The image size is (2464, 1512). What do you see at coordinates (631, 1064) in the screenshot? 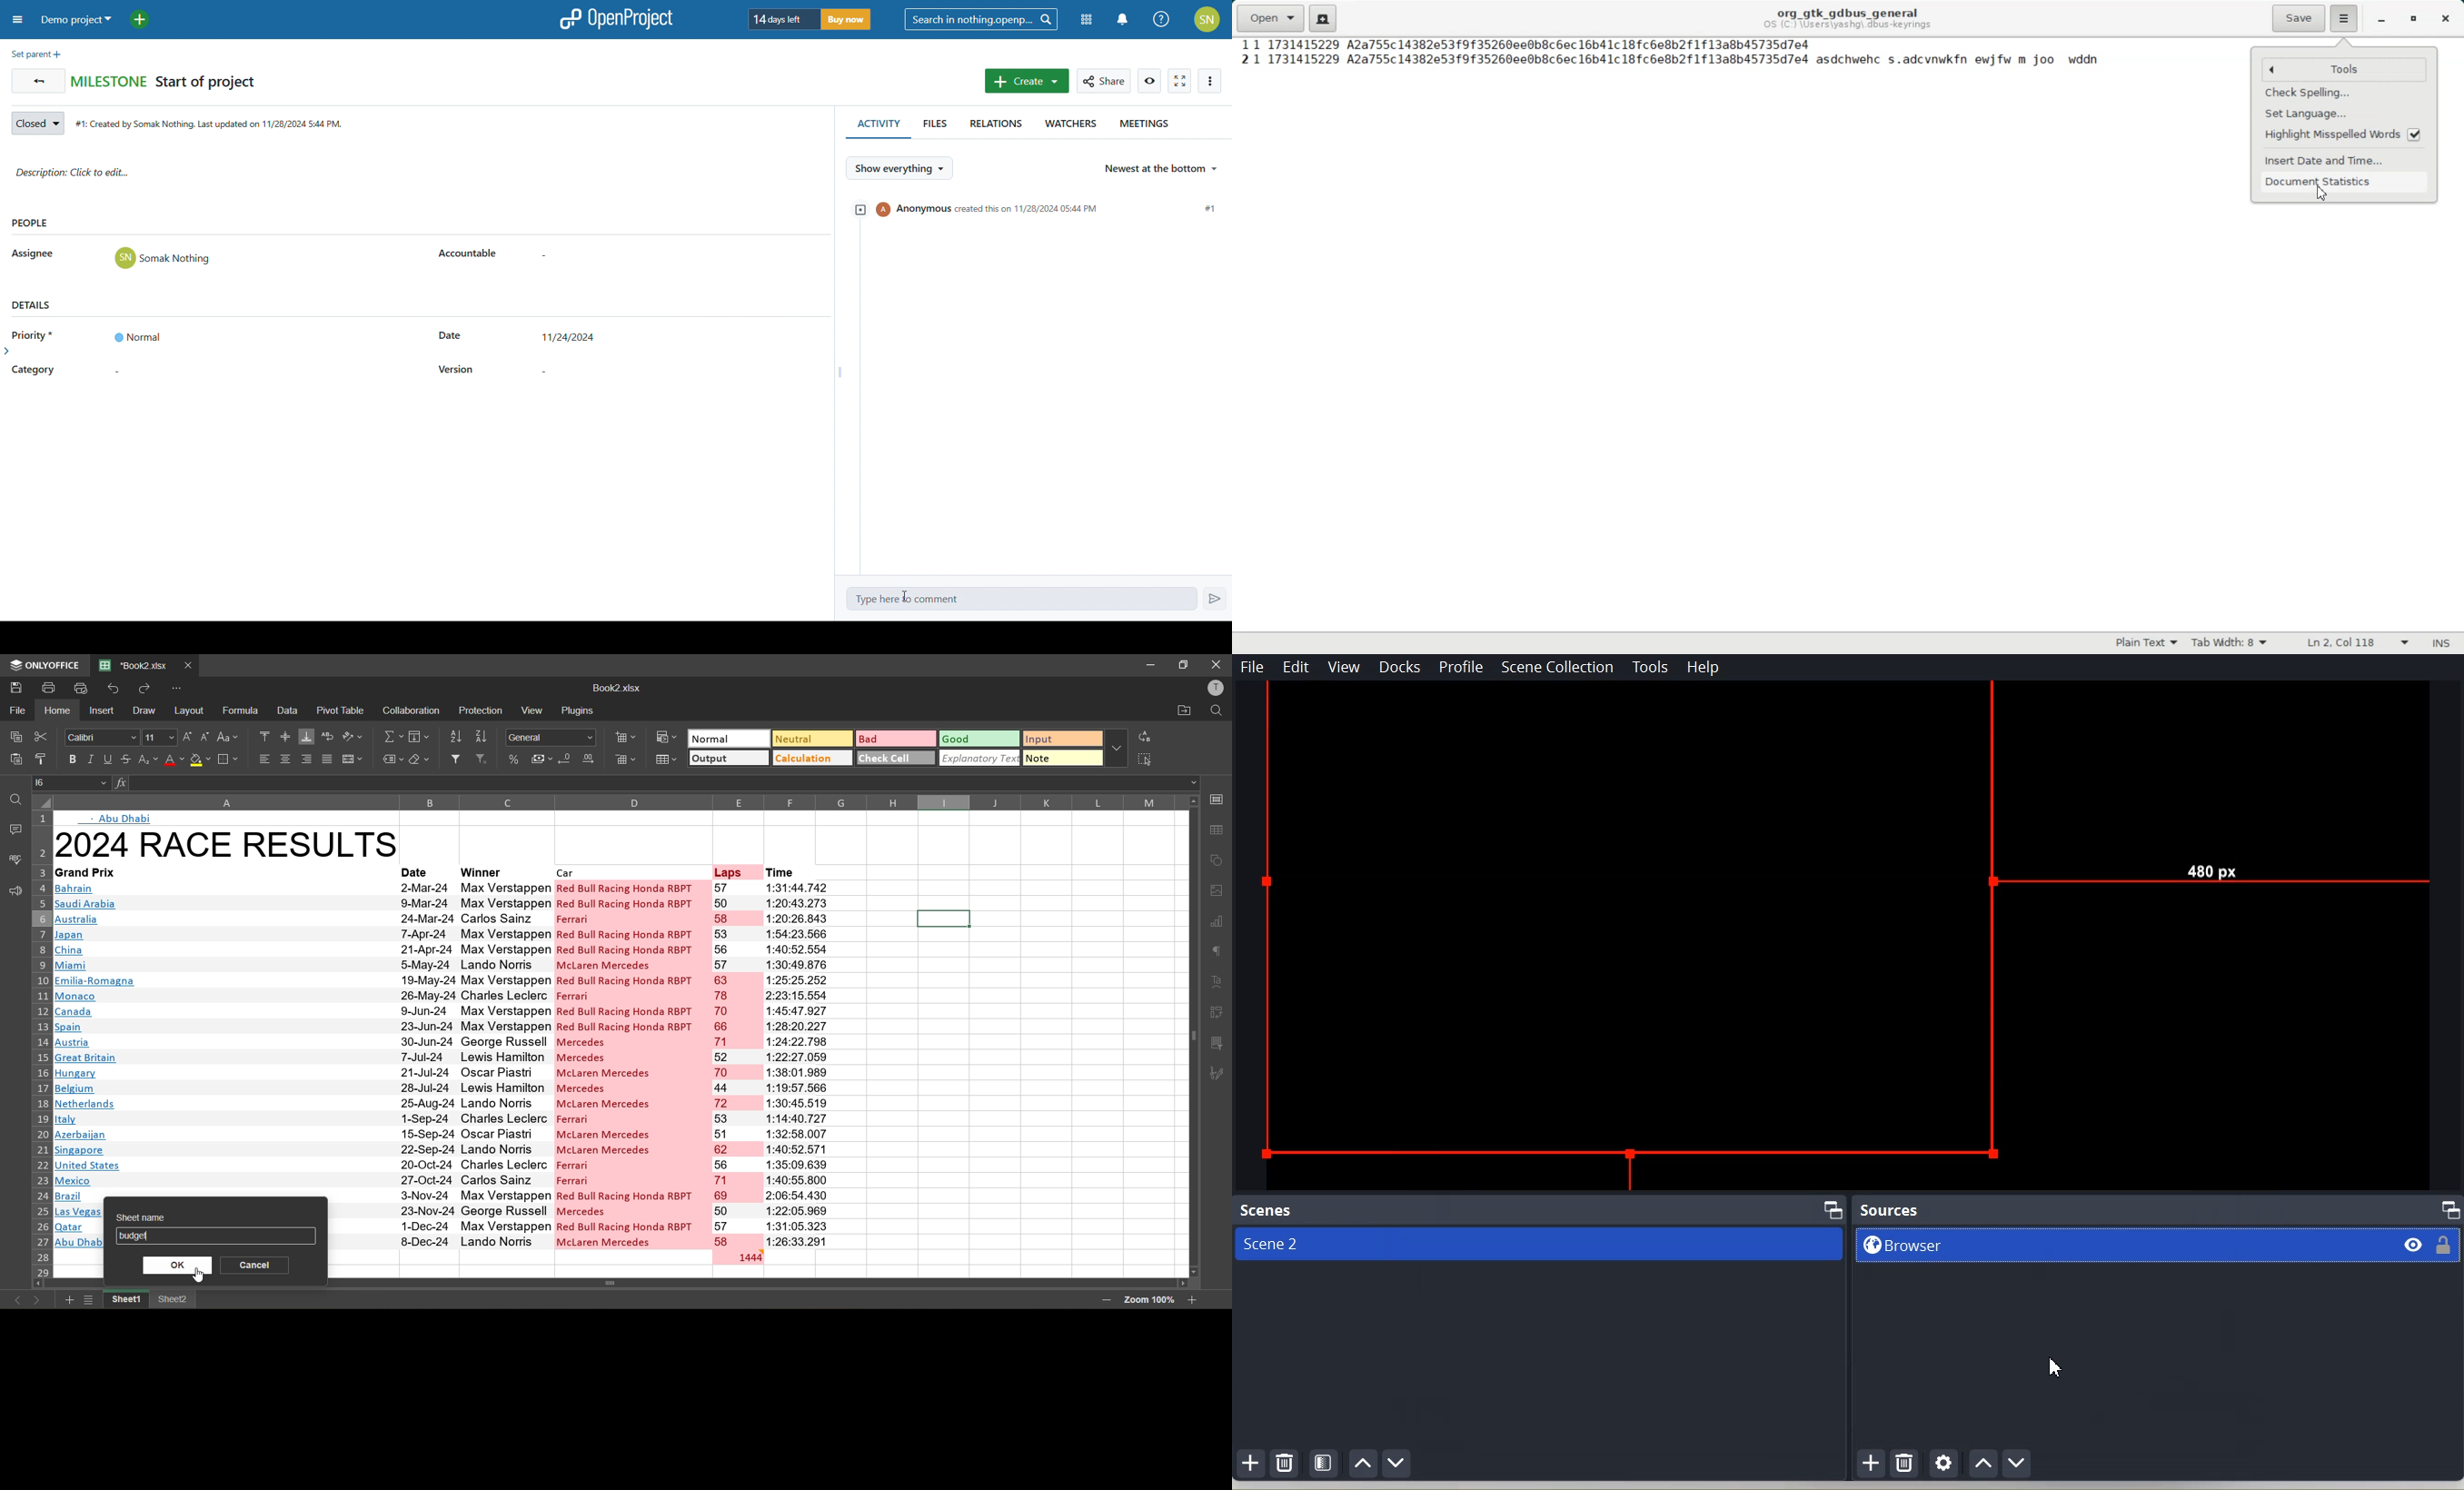
I see `car name` at bounding box center [631, 1064].